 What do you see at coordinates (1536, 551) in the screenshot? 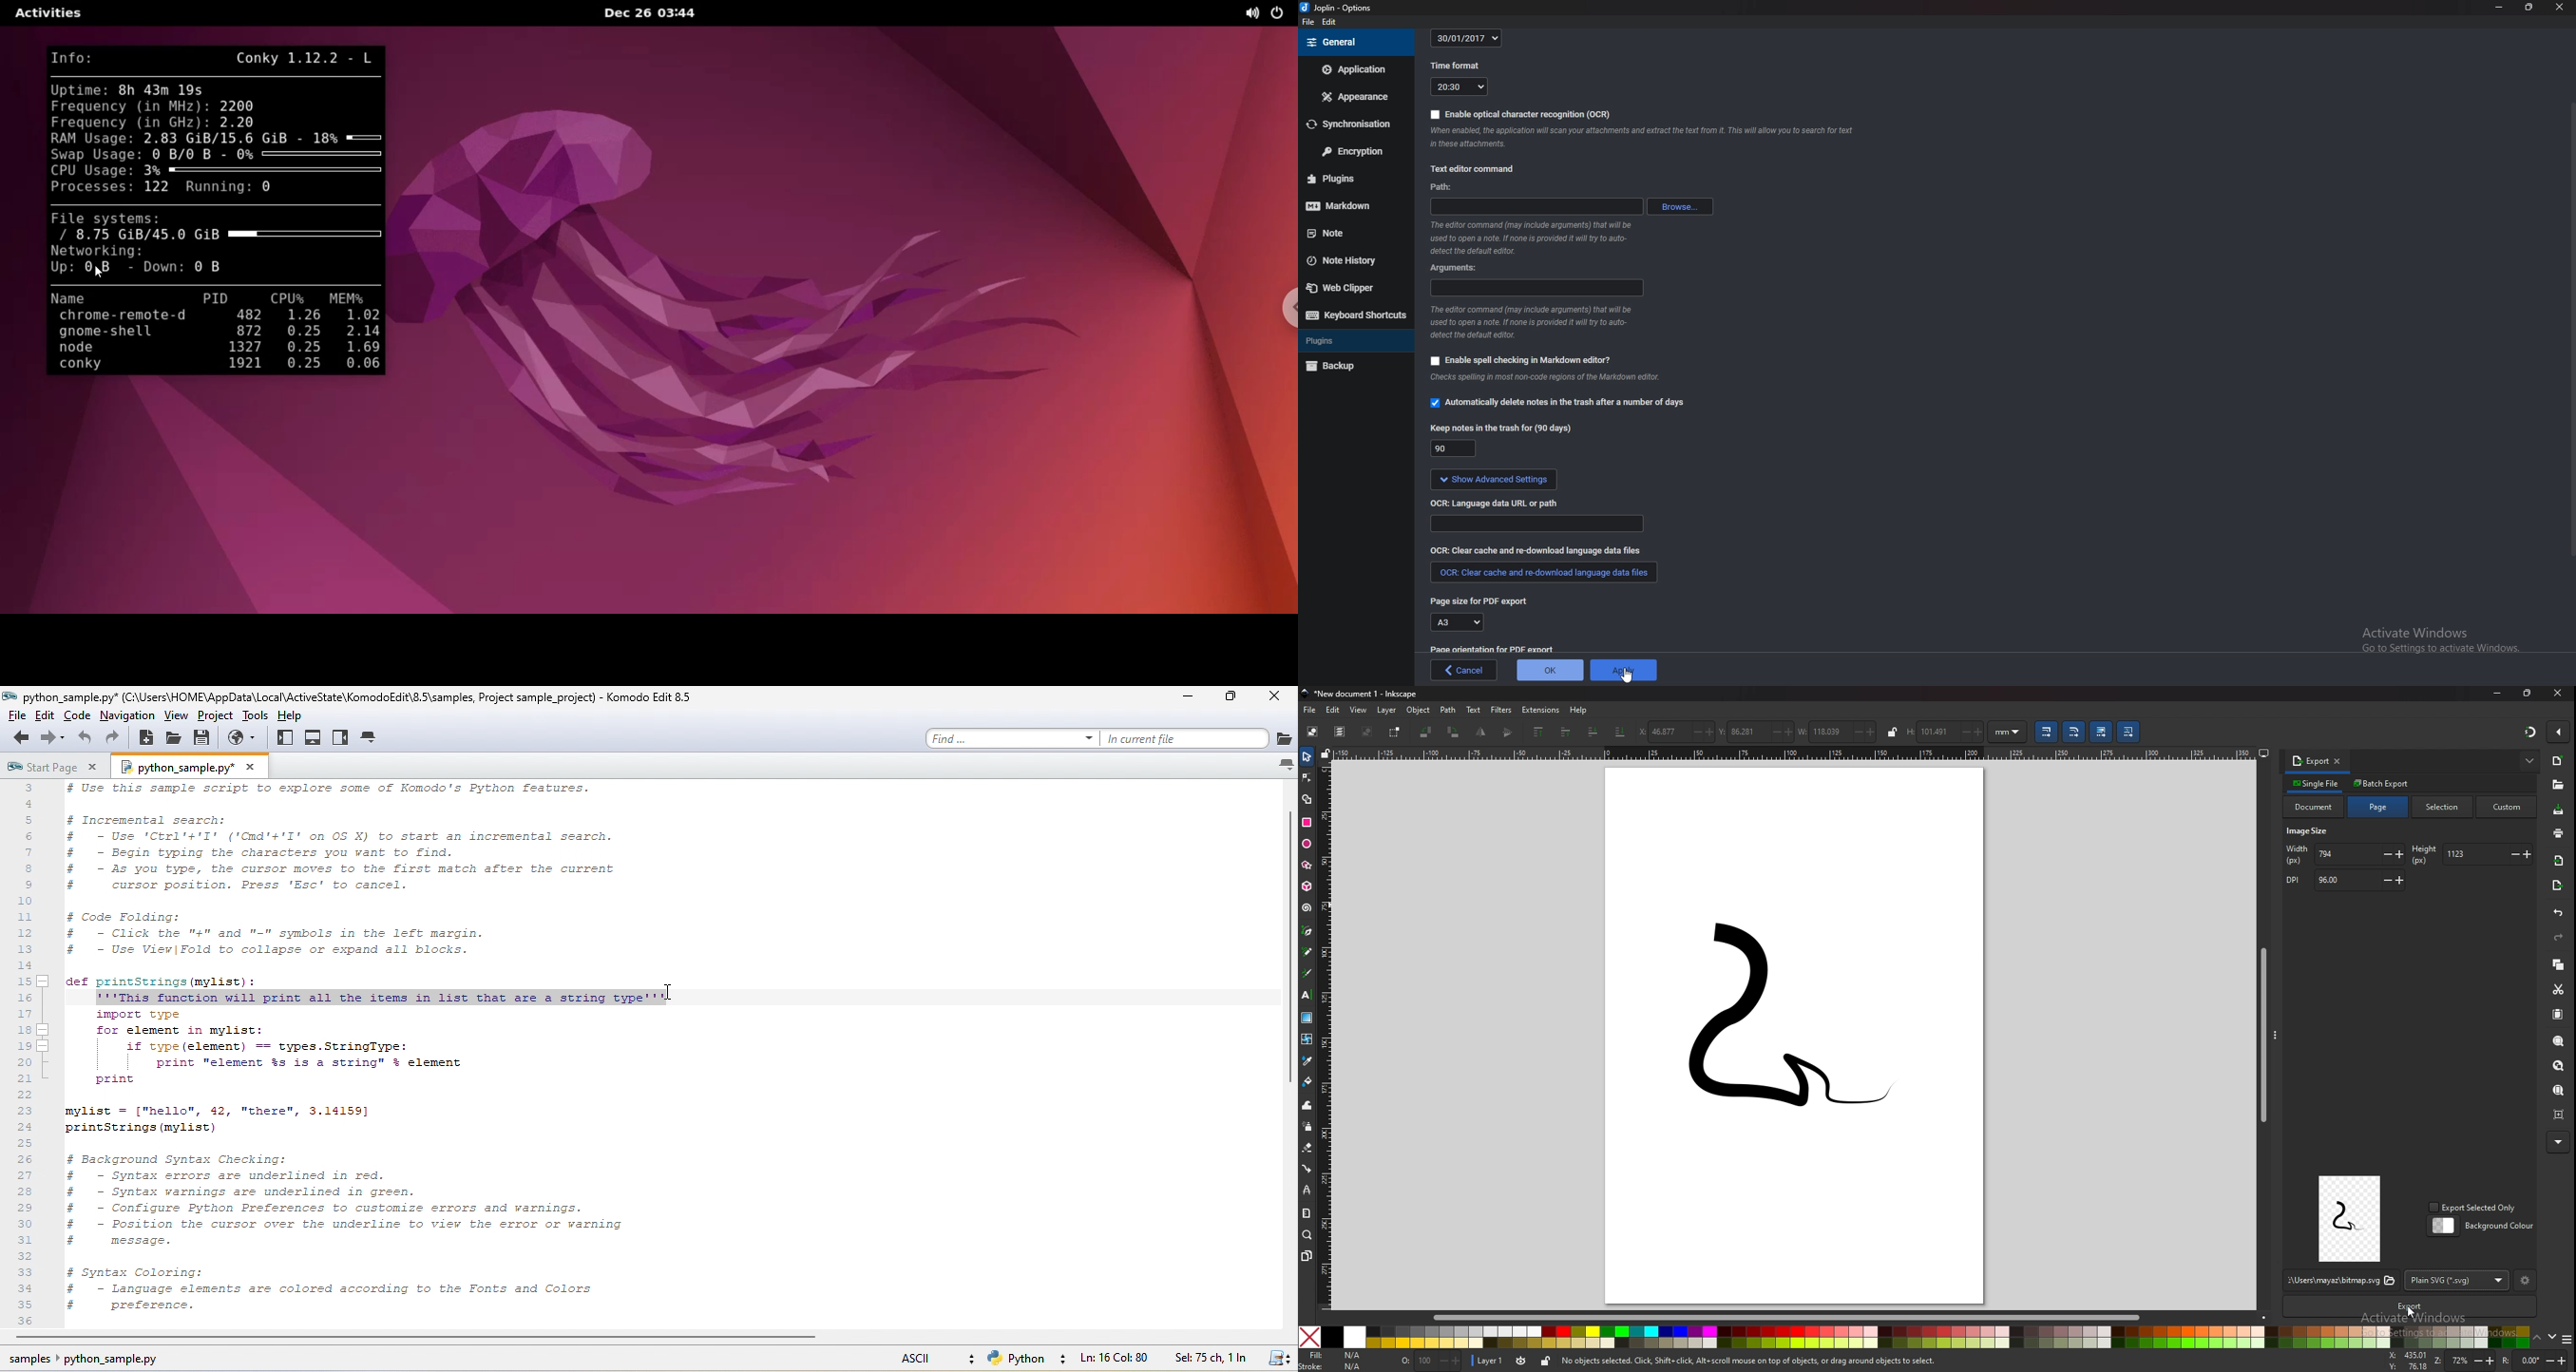
I see `Clear cache and redownload language data files` at bounding box center [1536, 551].